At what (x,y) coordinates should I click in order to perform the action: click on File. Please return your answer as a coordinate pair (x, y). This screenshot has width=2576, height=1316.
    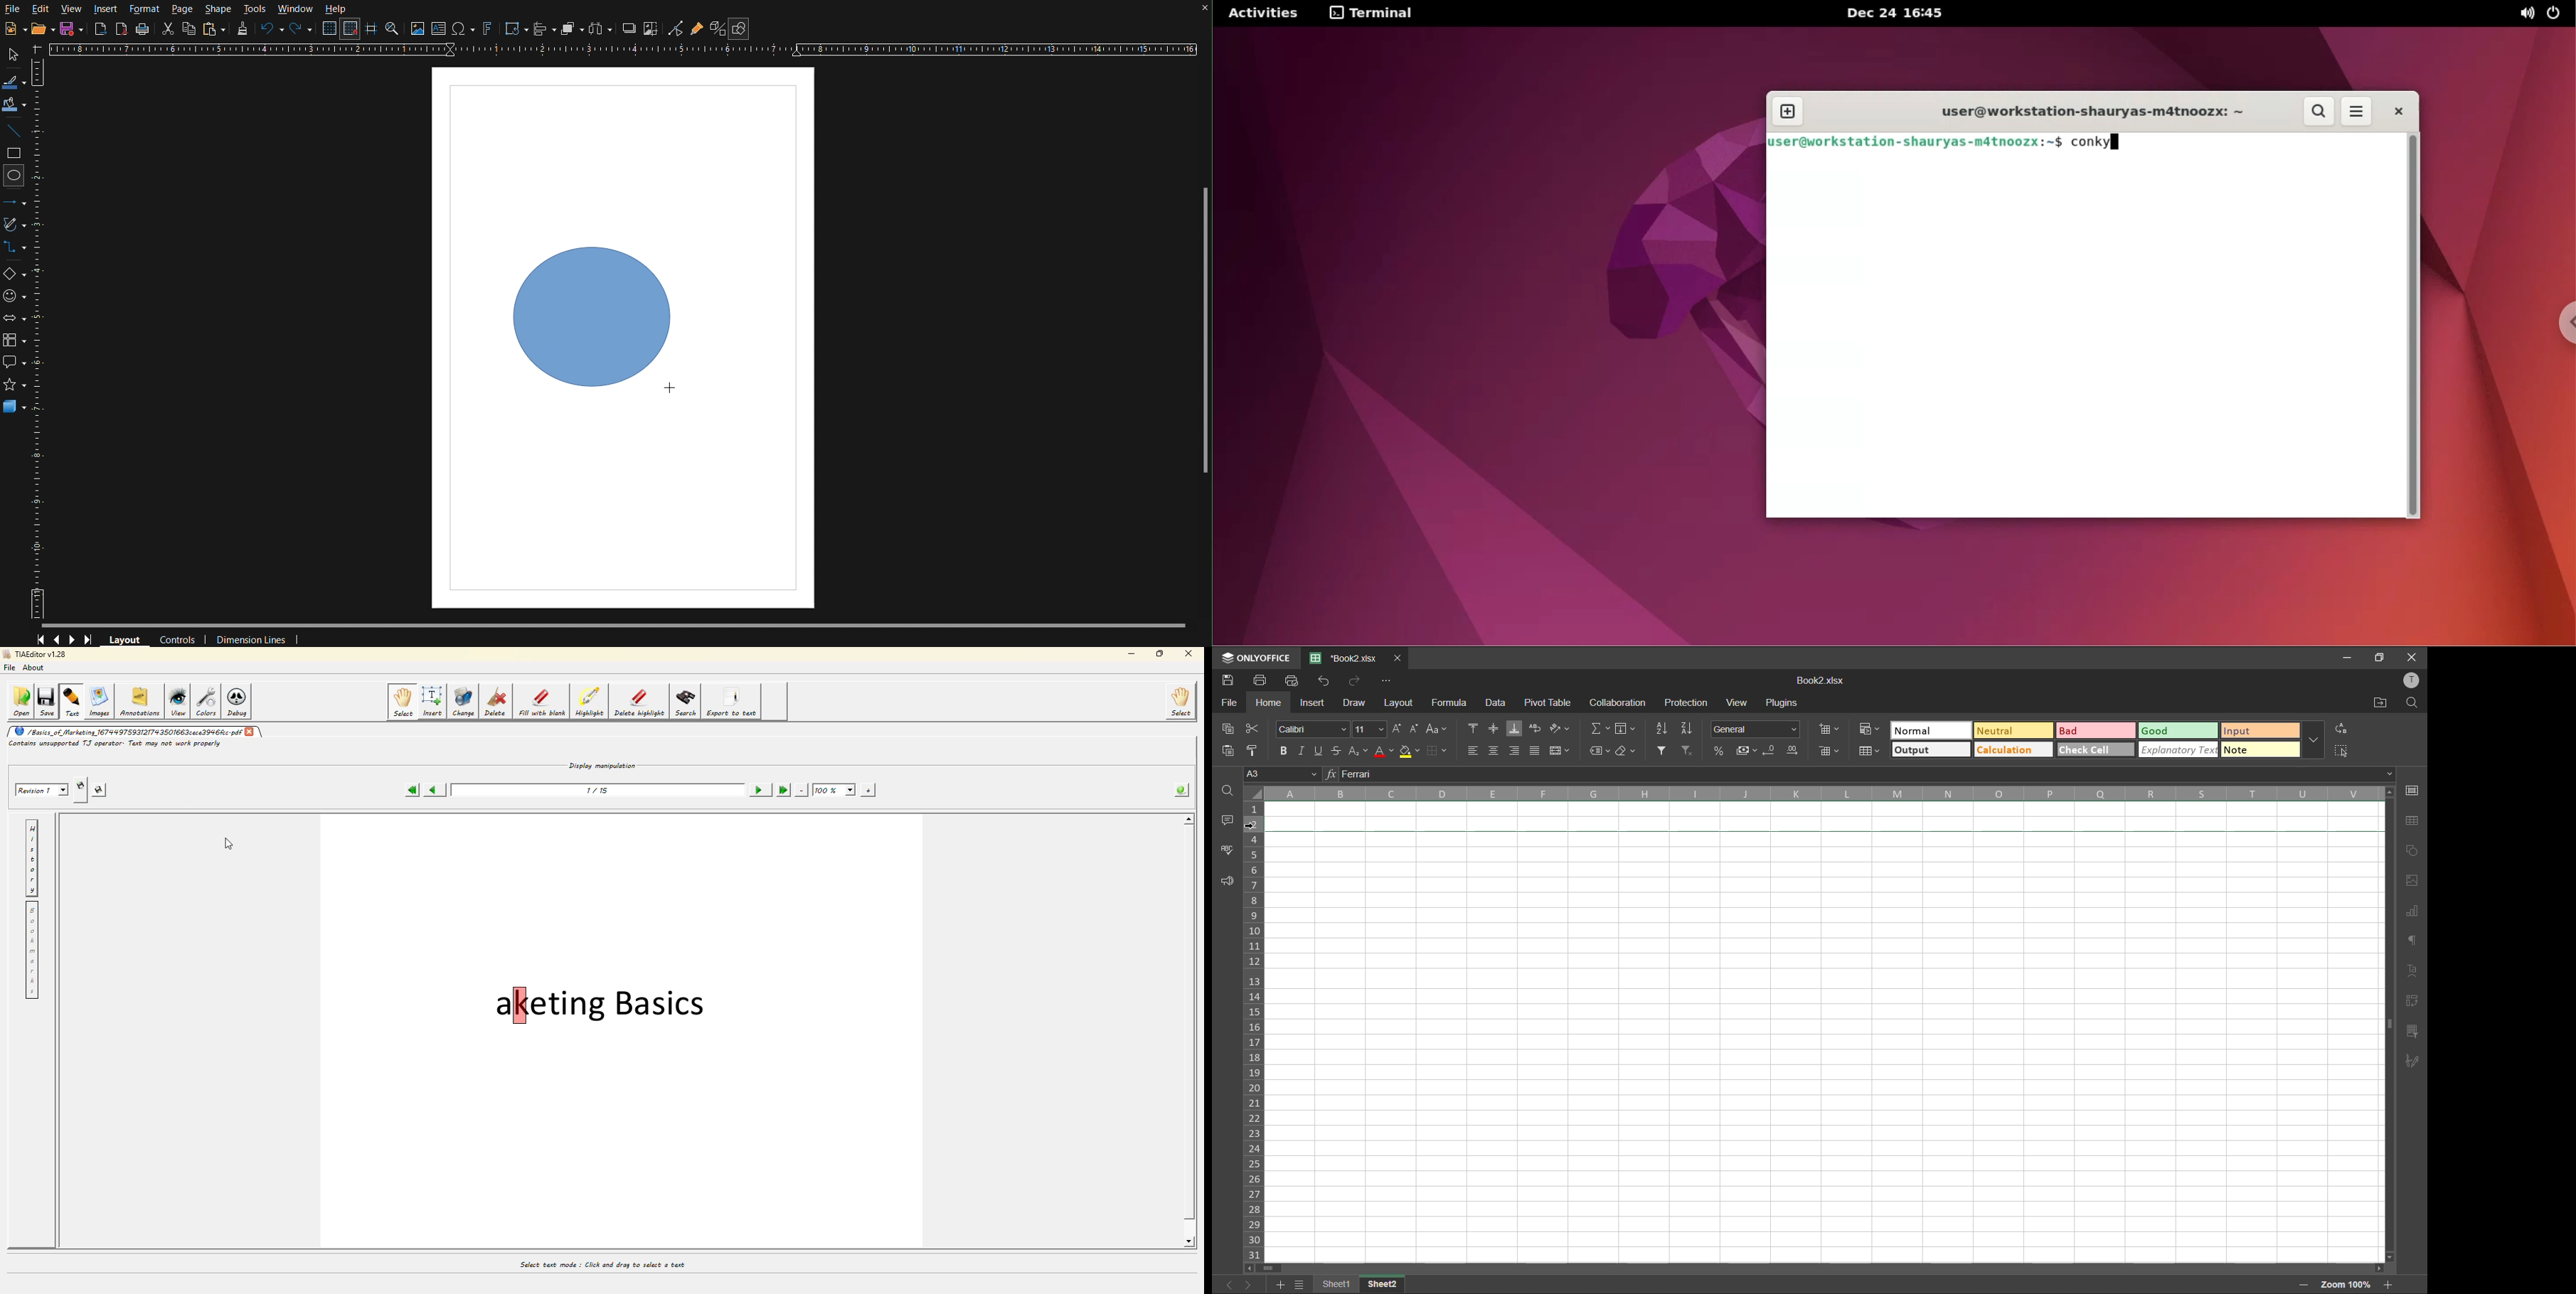
    Looking at the image, I should click on (14, 11).